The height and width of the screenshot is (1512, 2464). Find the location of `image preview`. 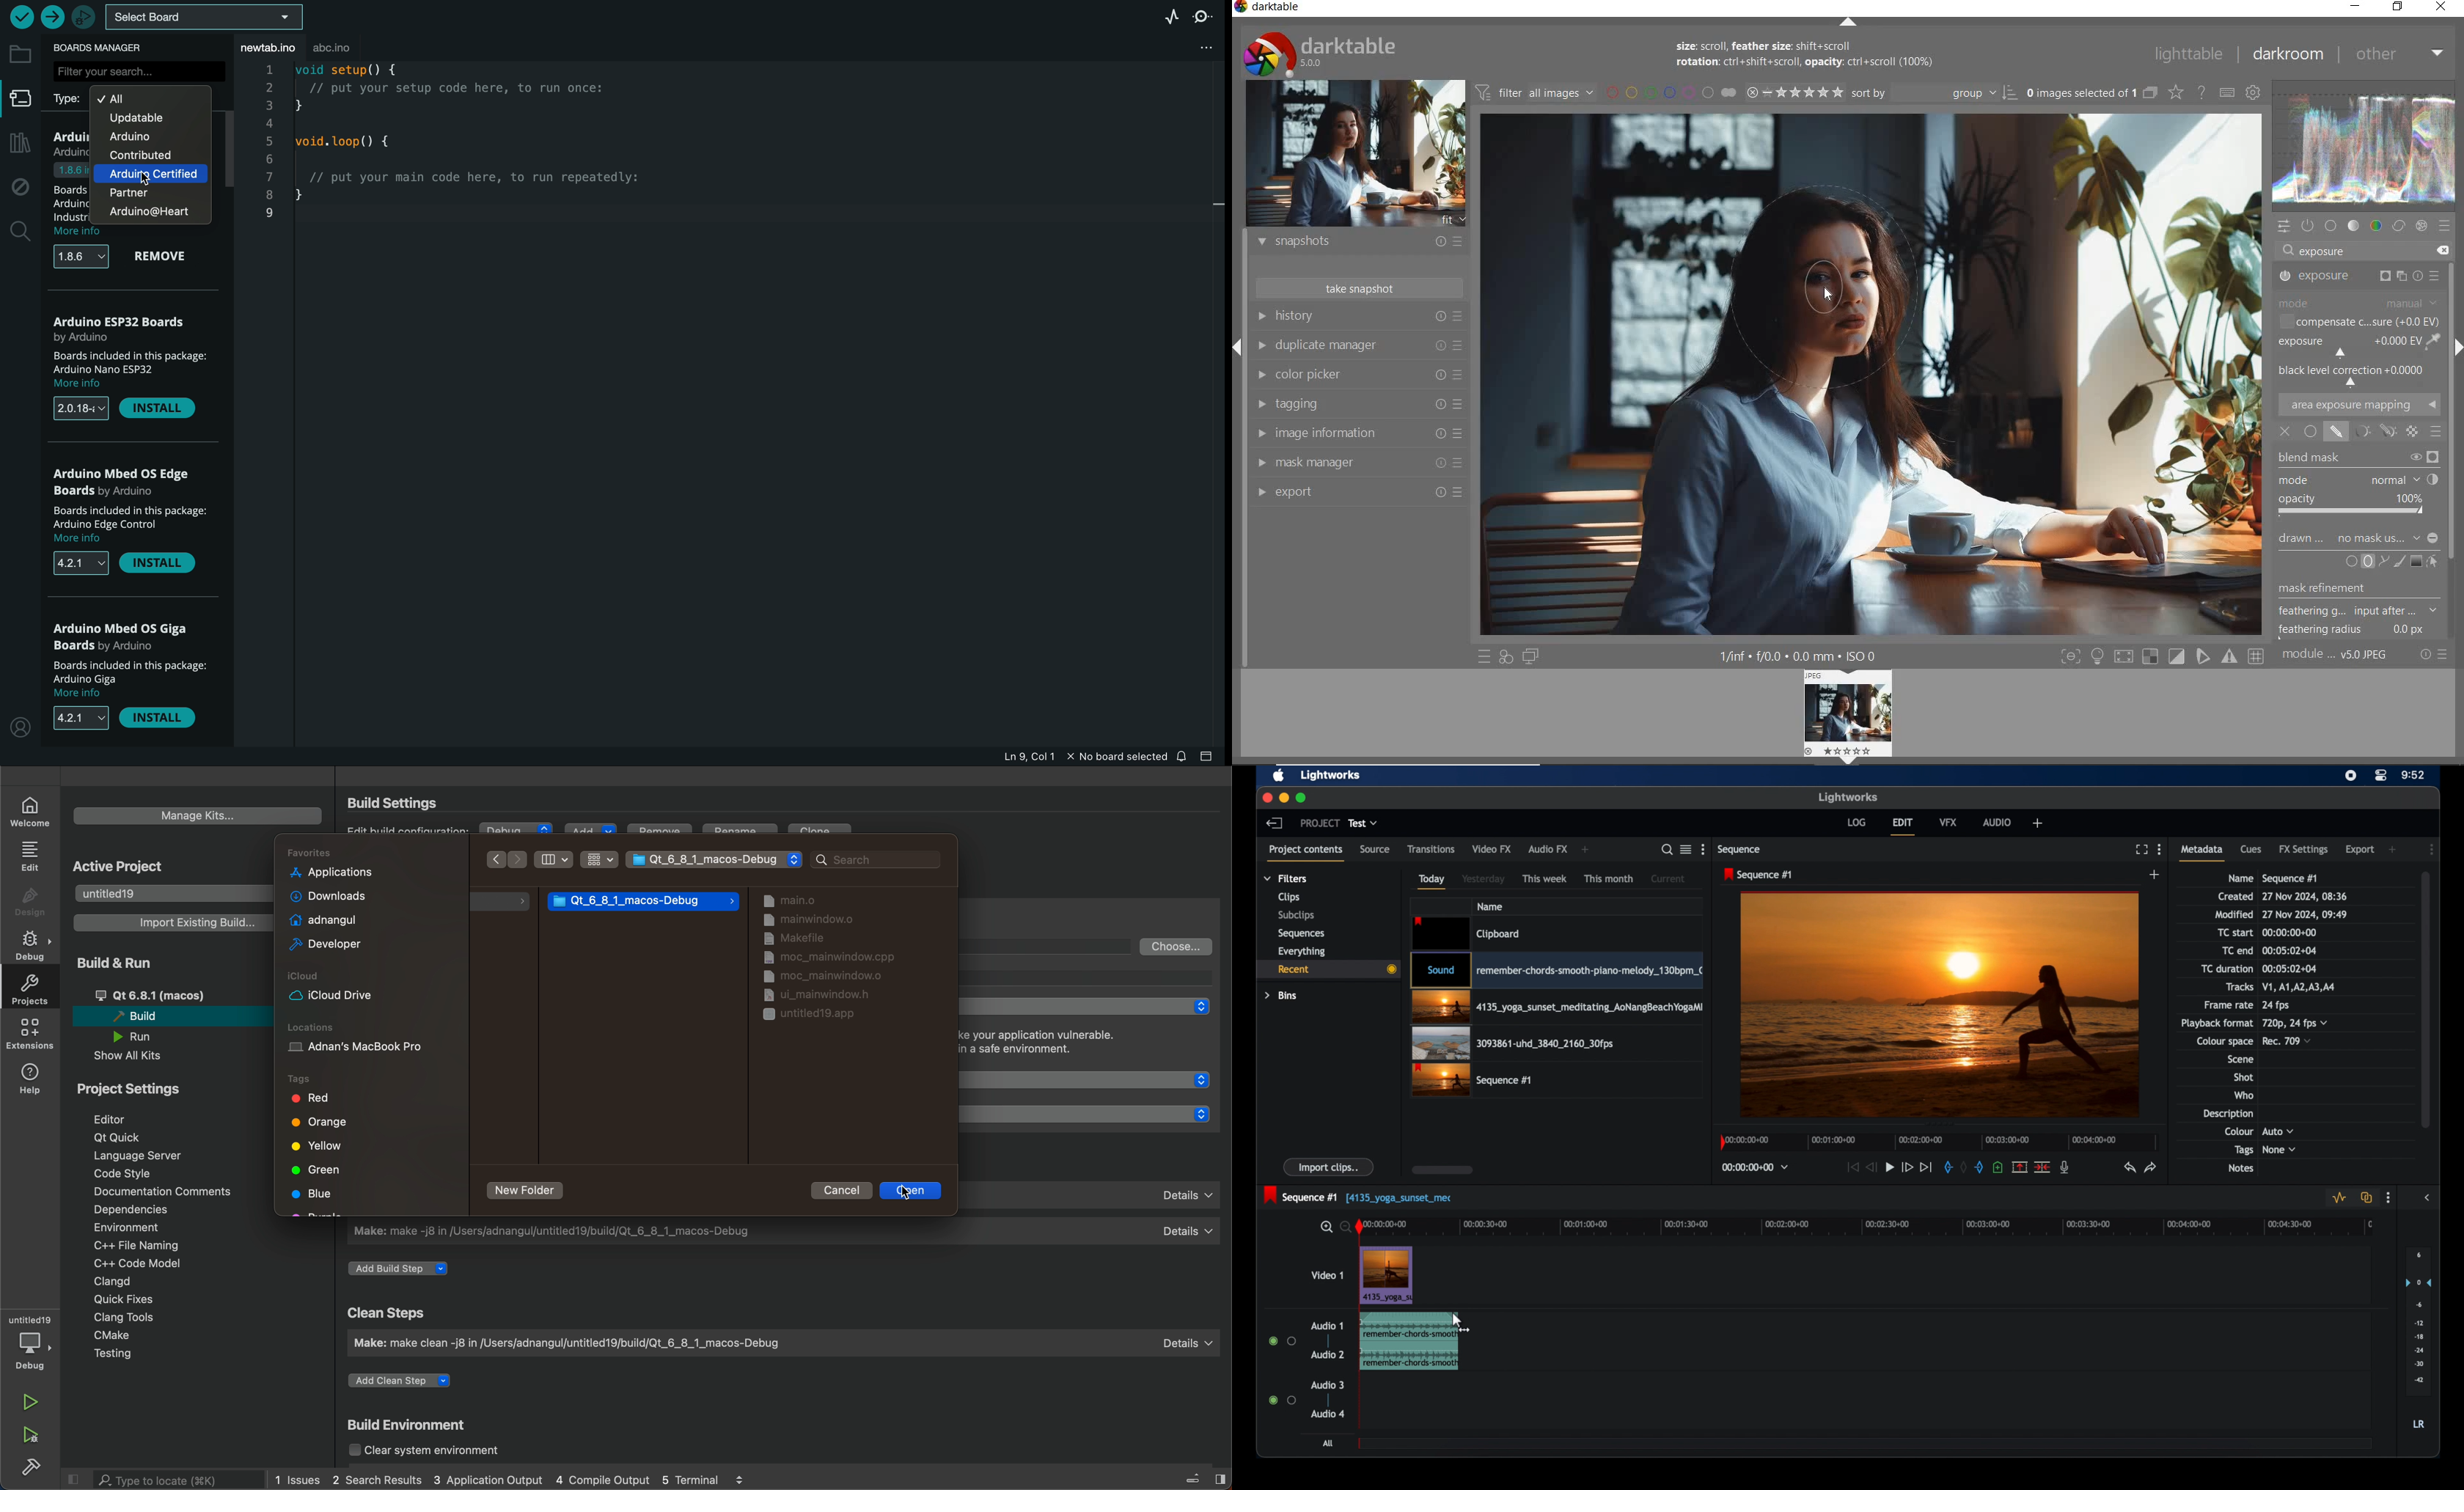

image preview is located at coordinates (1845, 716).